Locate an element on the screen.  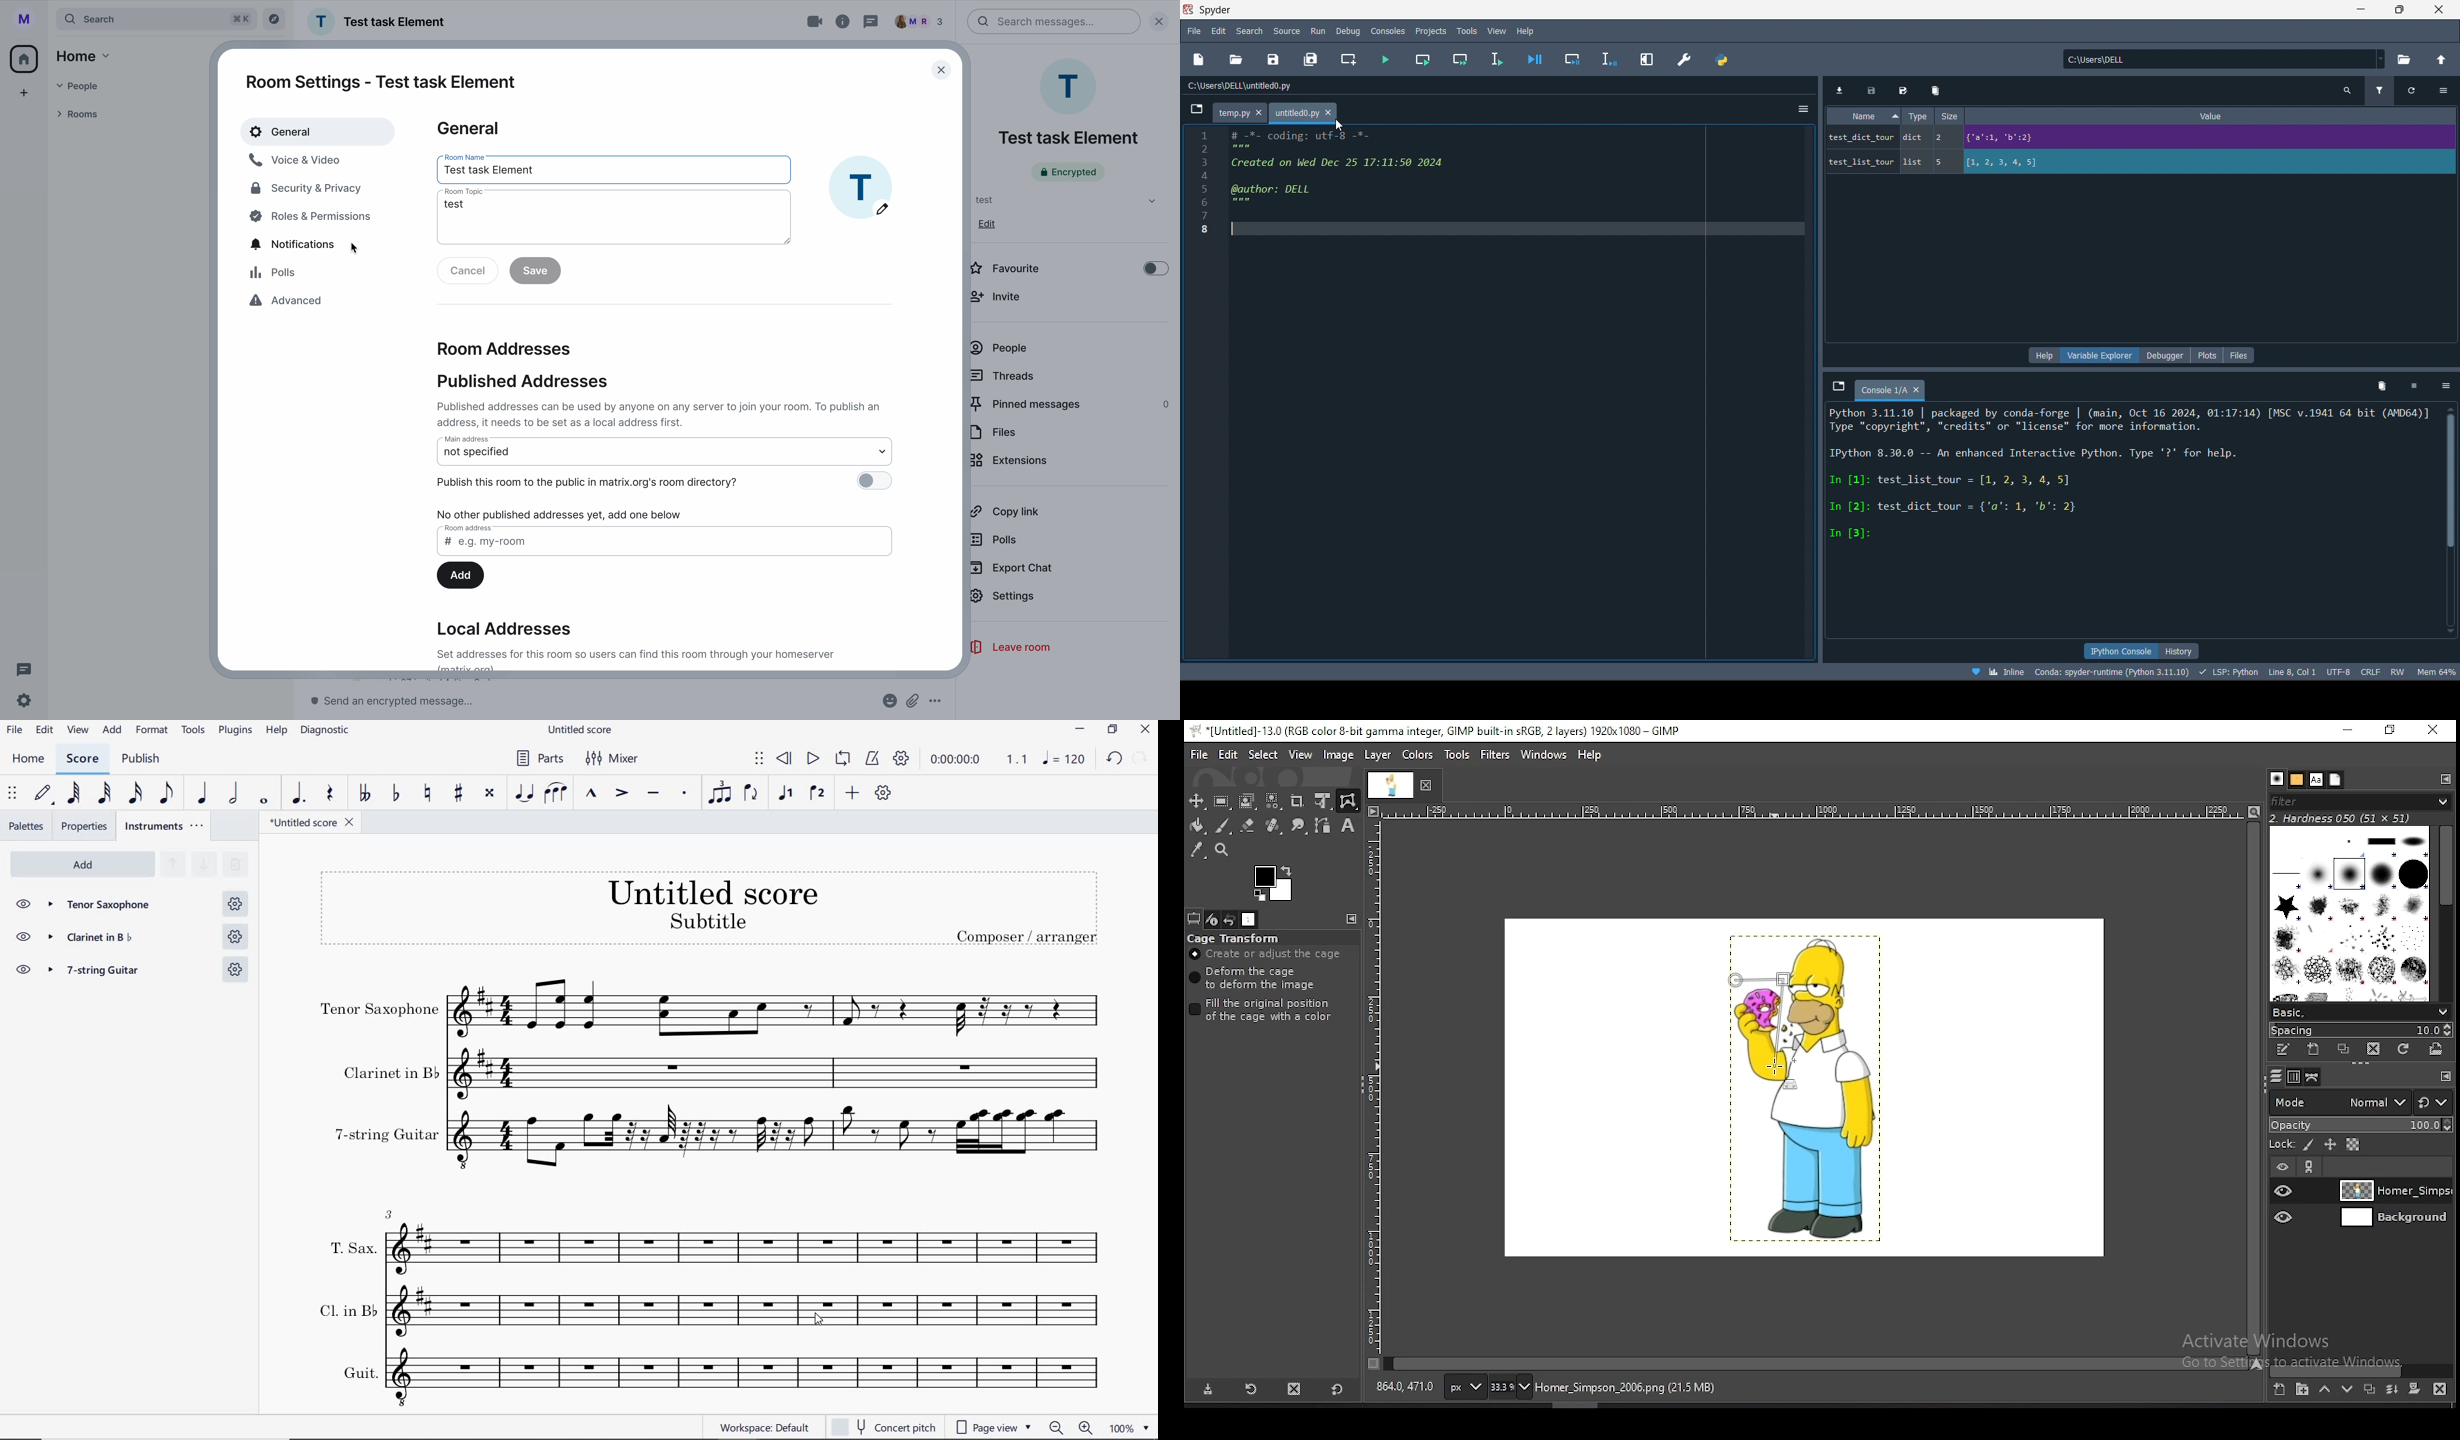
browse tabs is located at coordinates (1835, 387).